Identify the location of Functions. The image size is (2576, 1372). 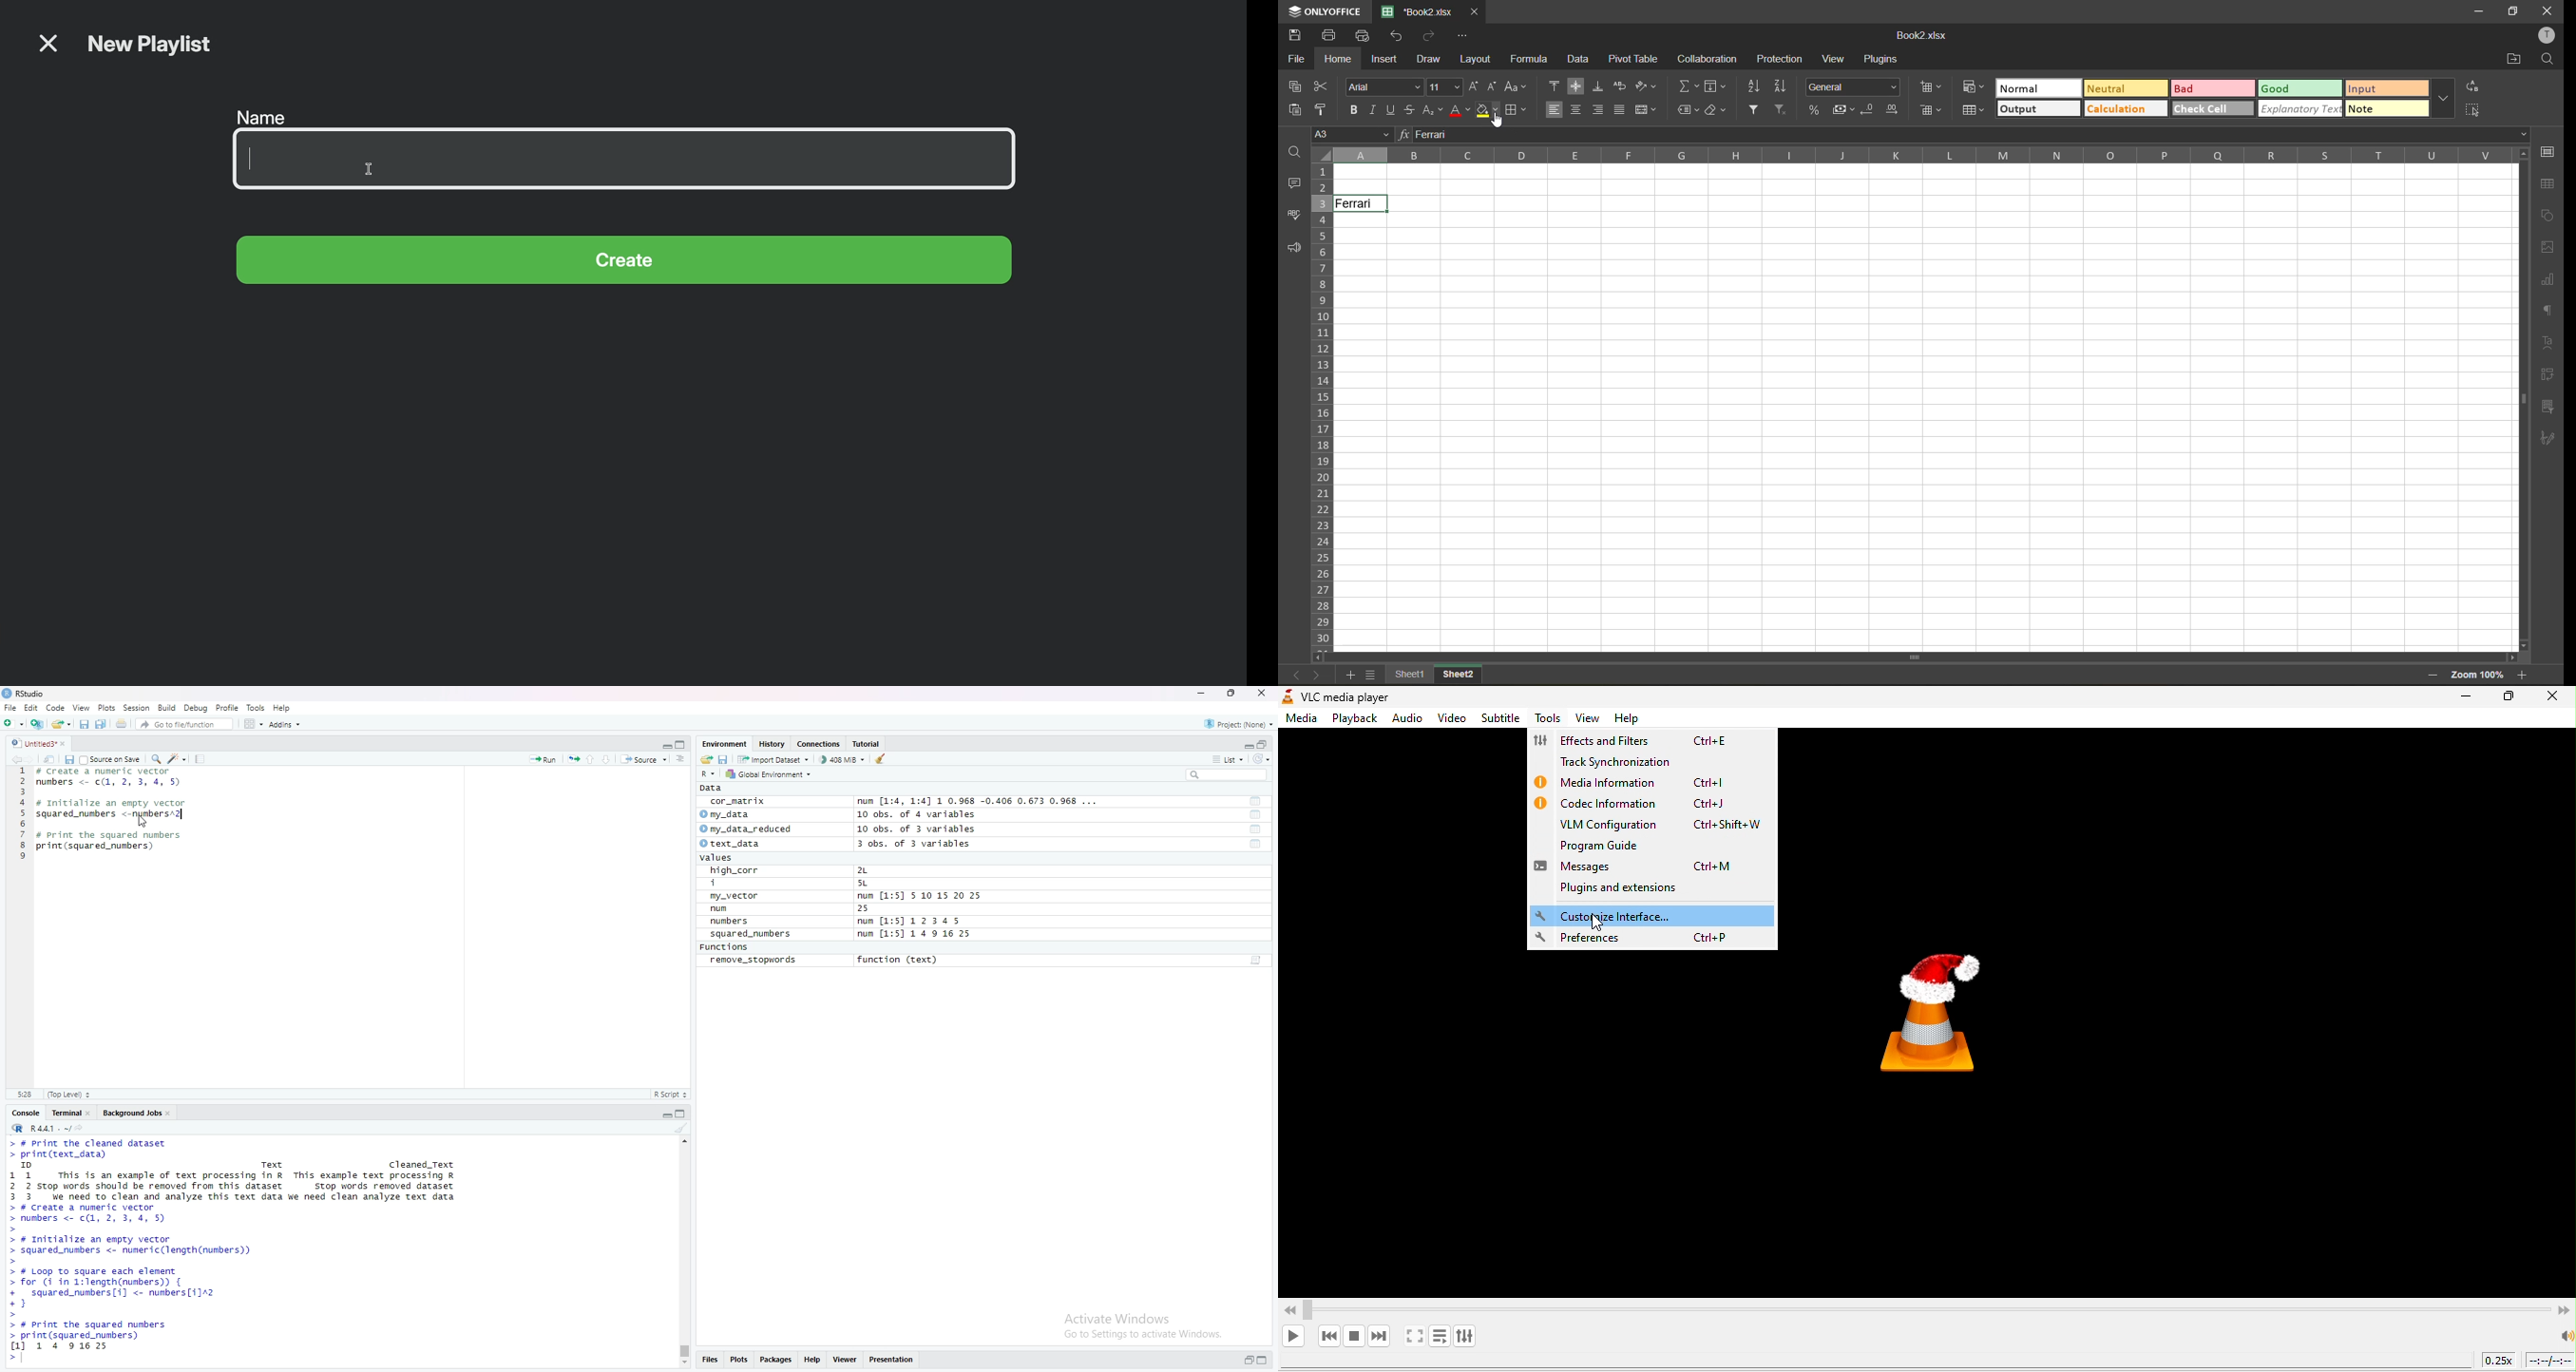
(727, 948).